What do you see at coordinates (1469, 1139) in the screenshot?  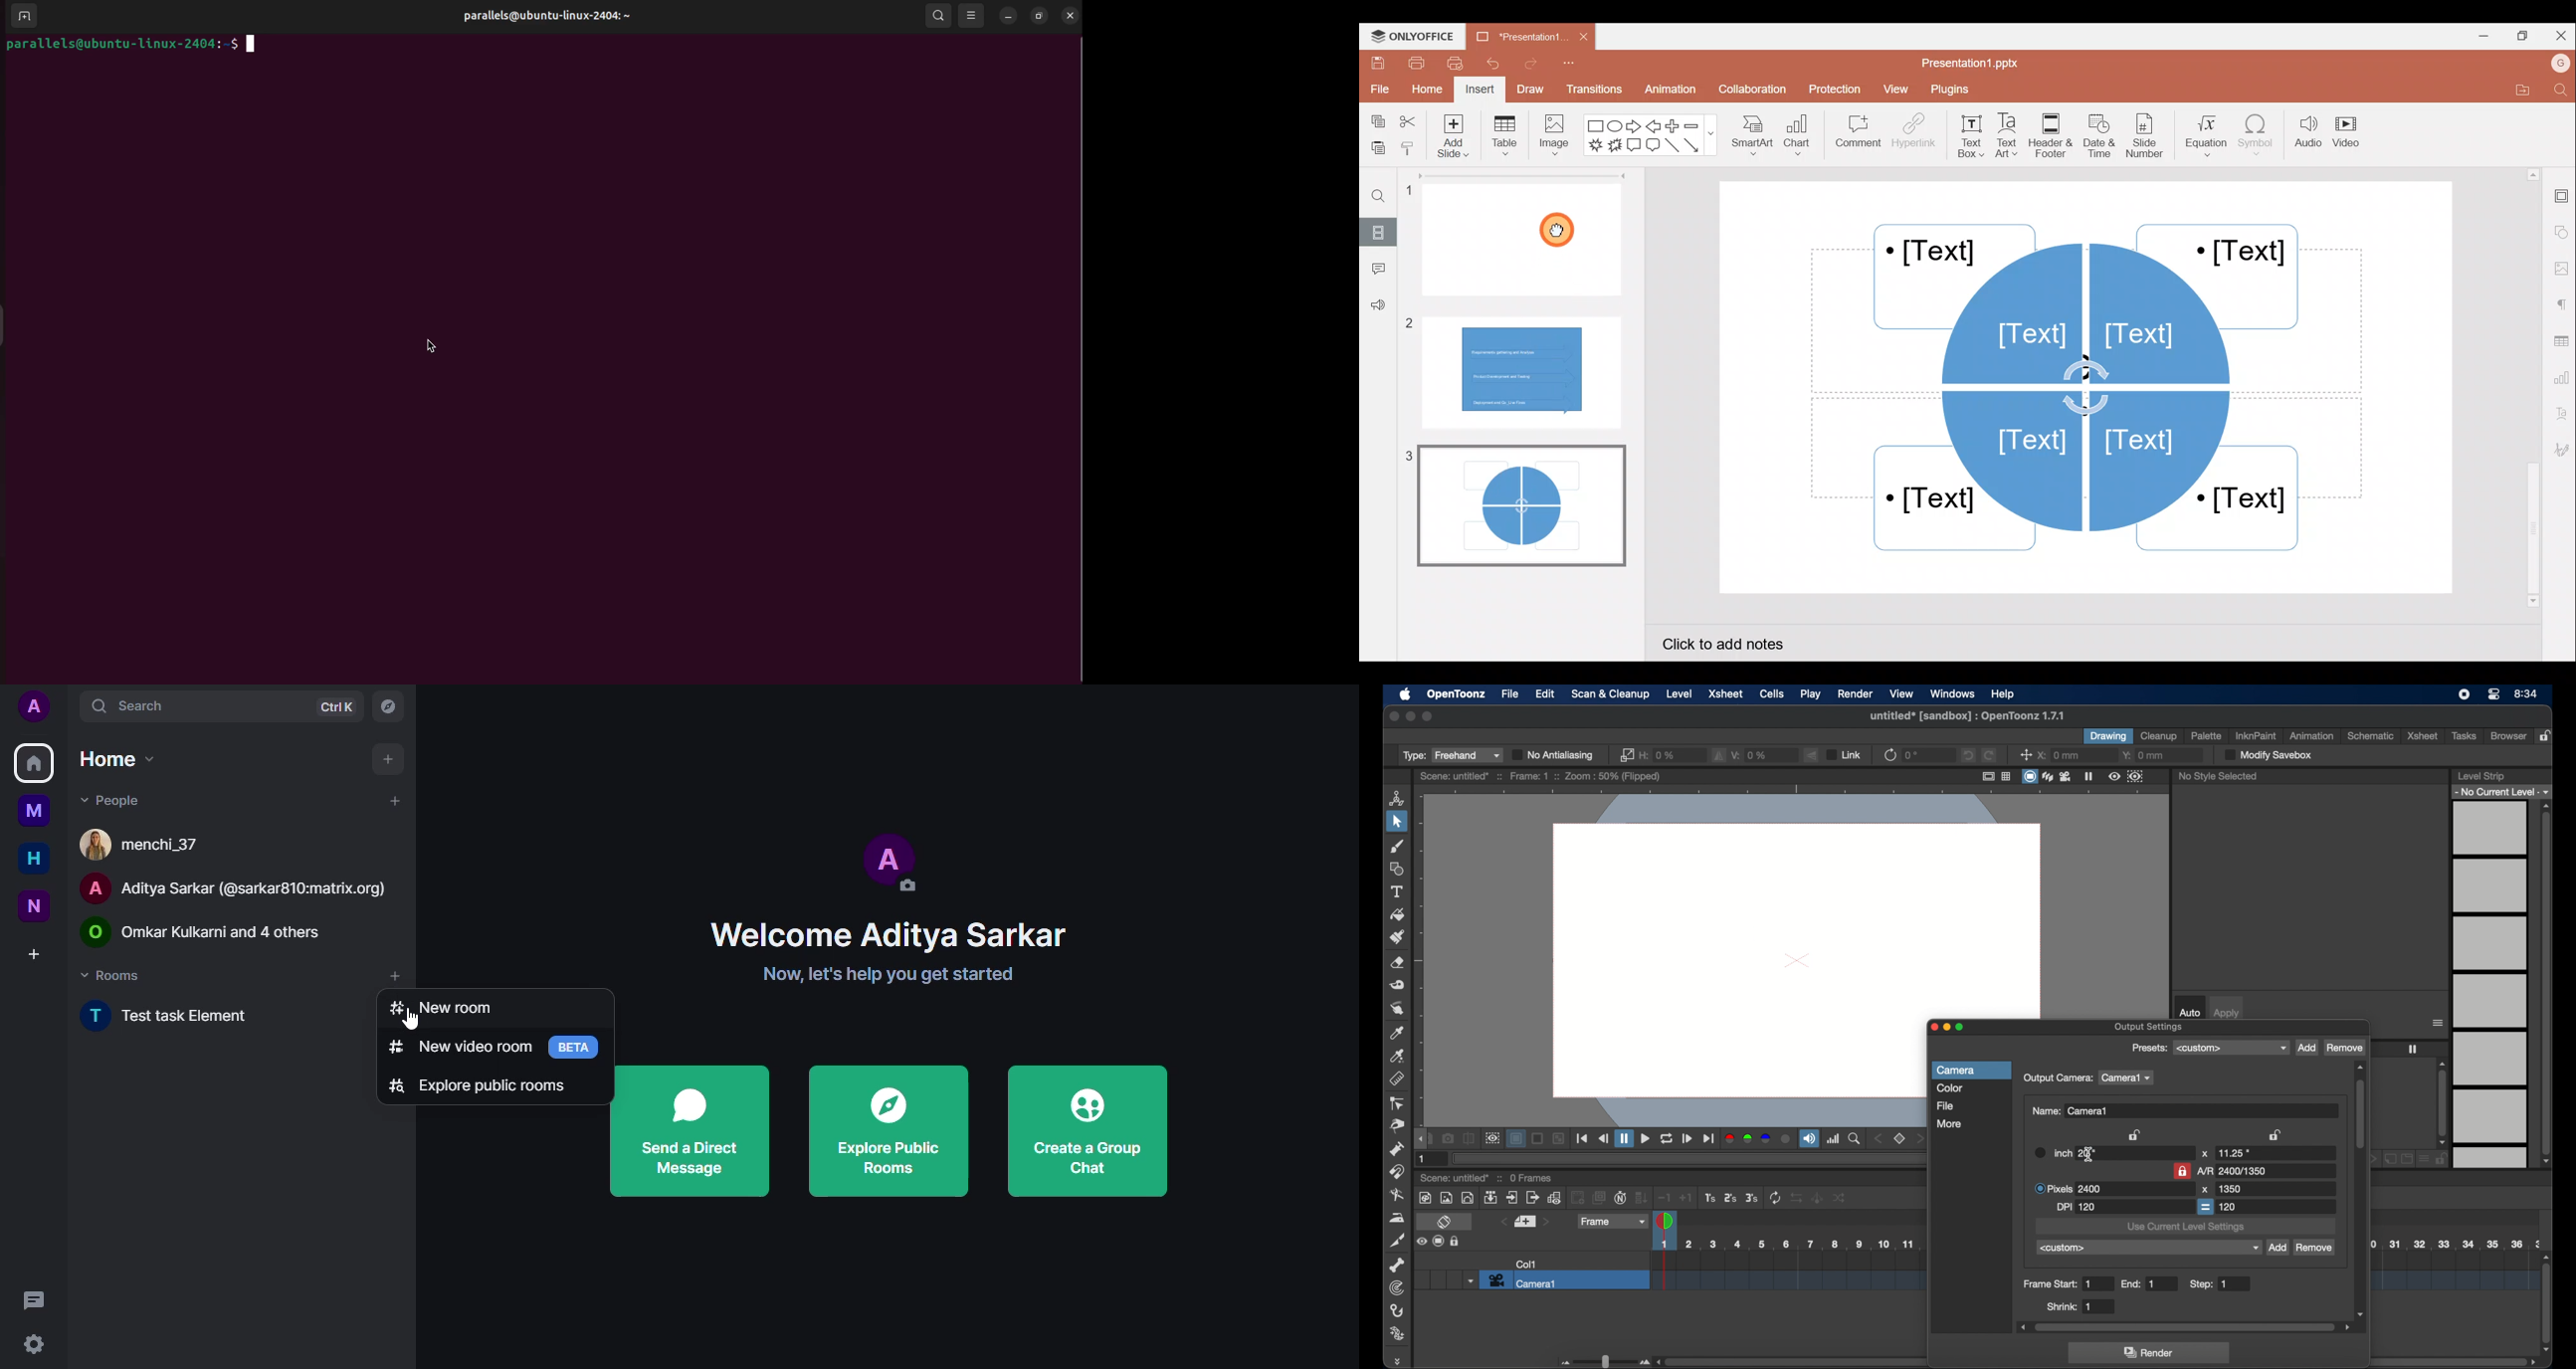 I see `compare to  snapshot` at bounding box center [1469, 1139].